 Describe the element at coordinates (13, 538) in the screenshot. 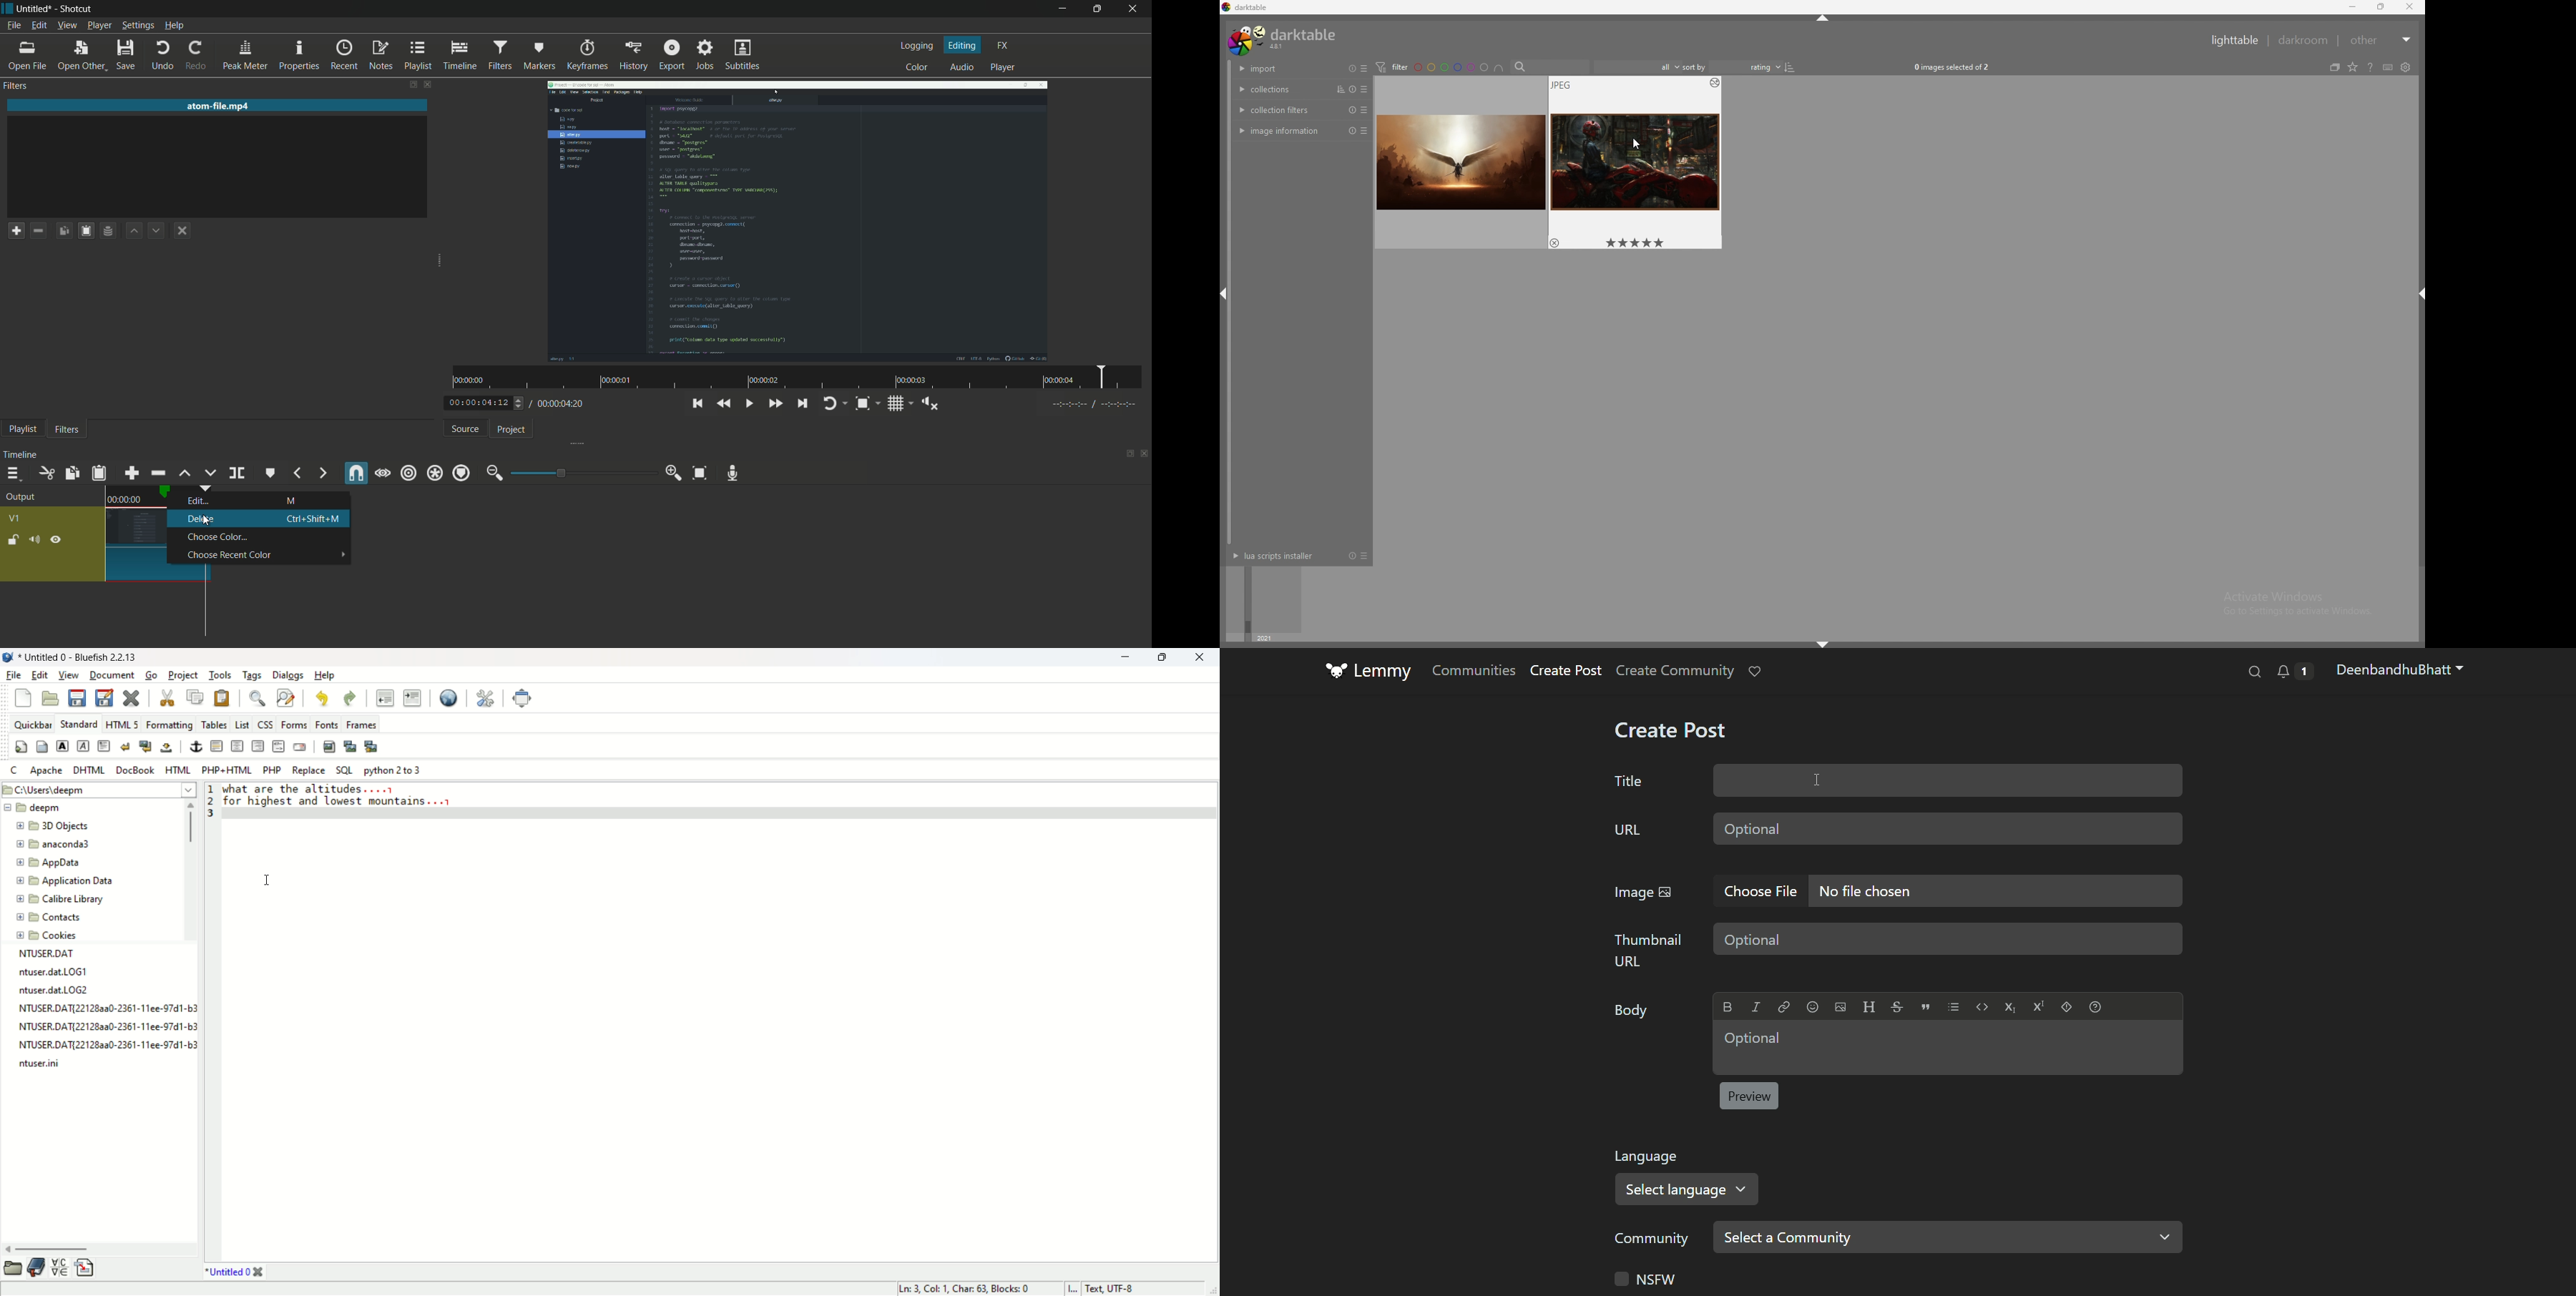

I see `lock` at that location.